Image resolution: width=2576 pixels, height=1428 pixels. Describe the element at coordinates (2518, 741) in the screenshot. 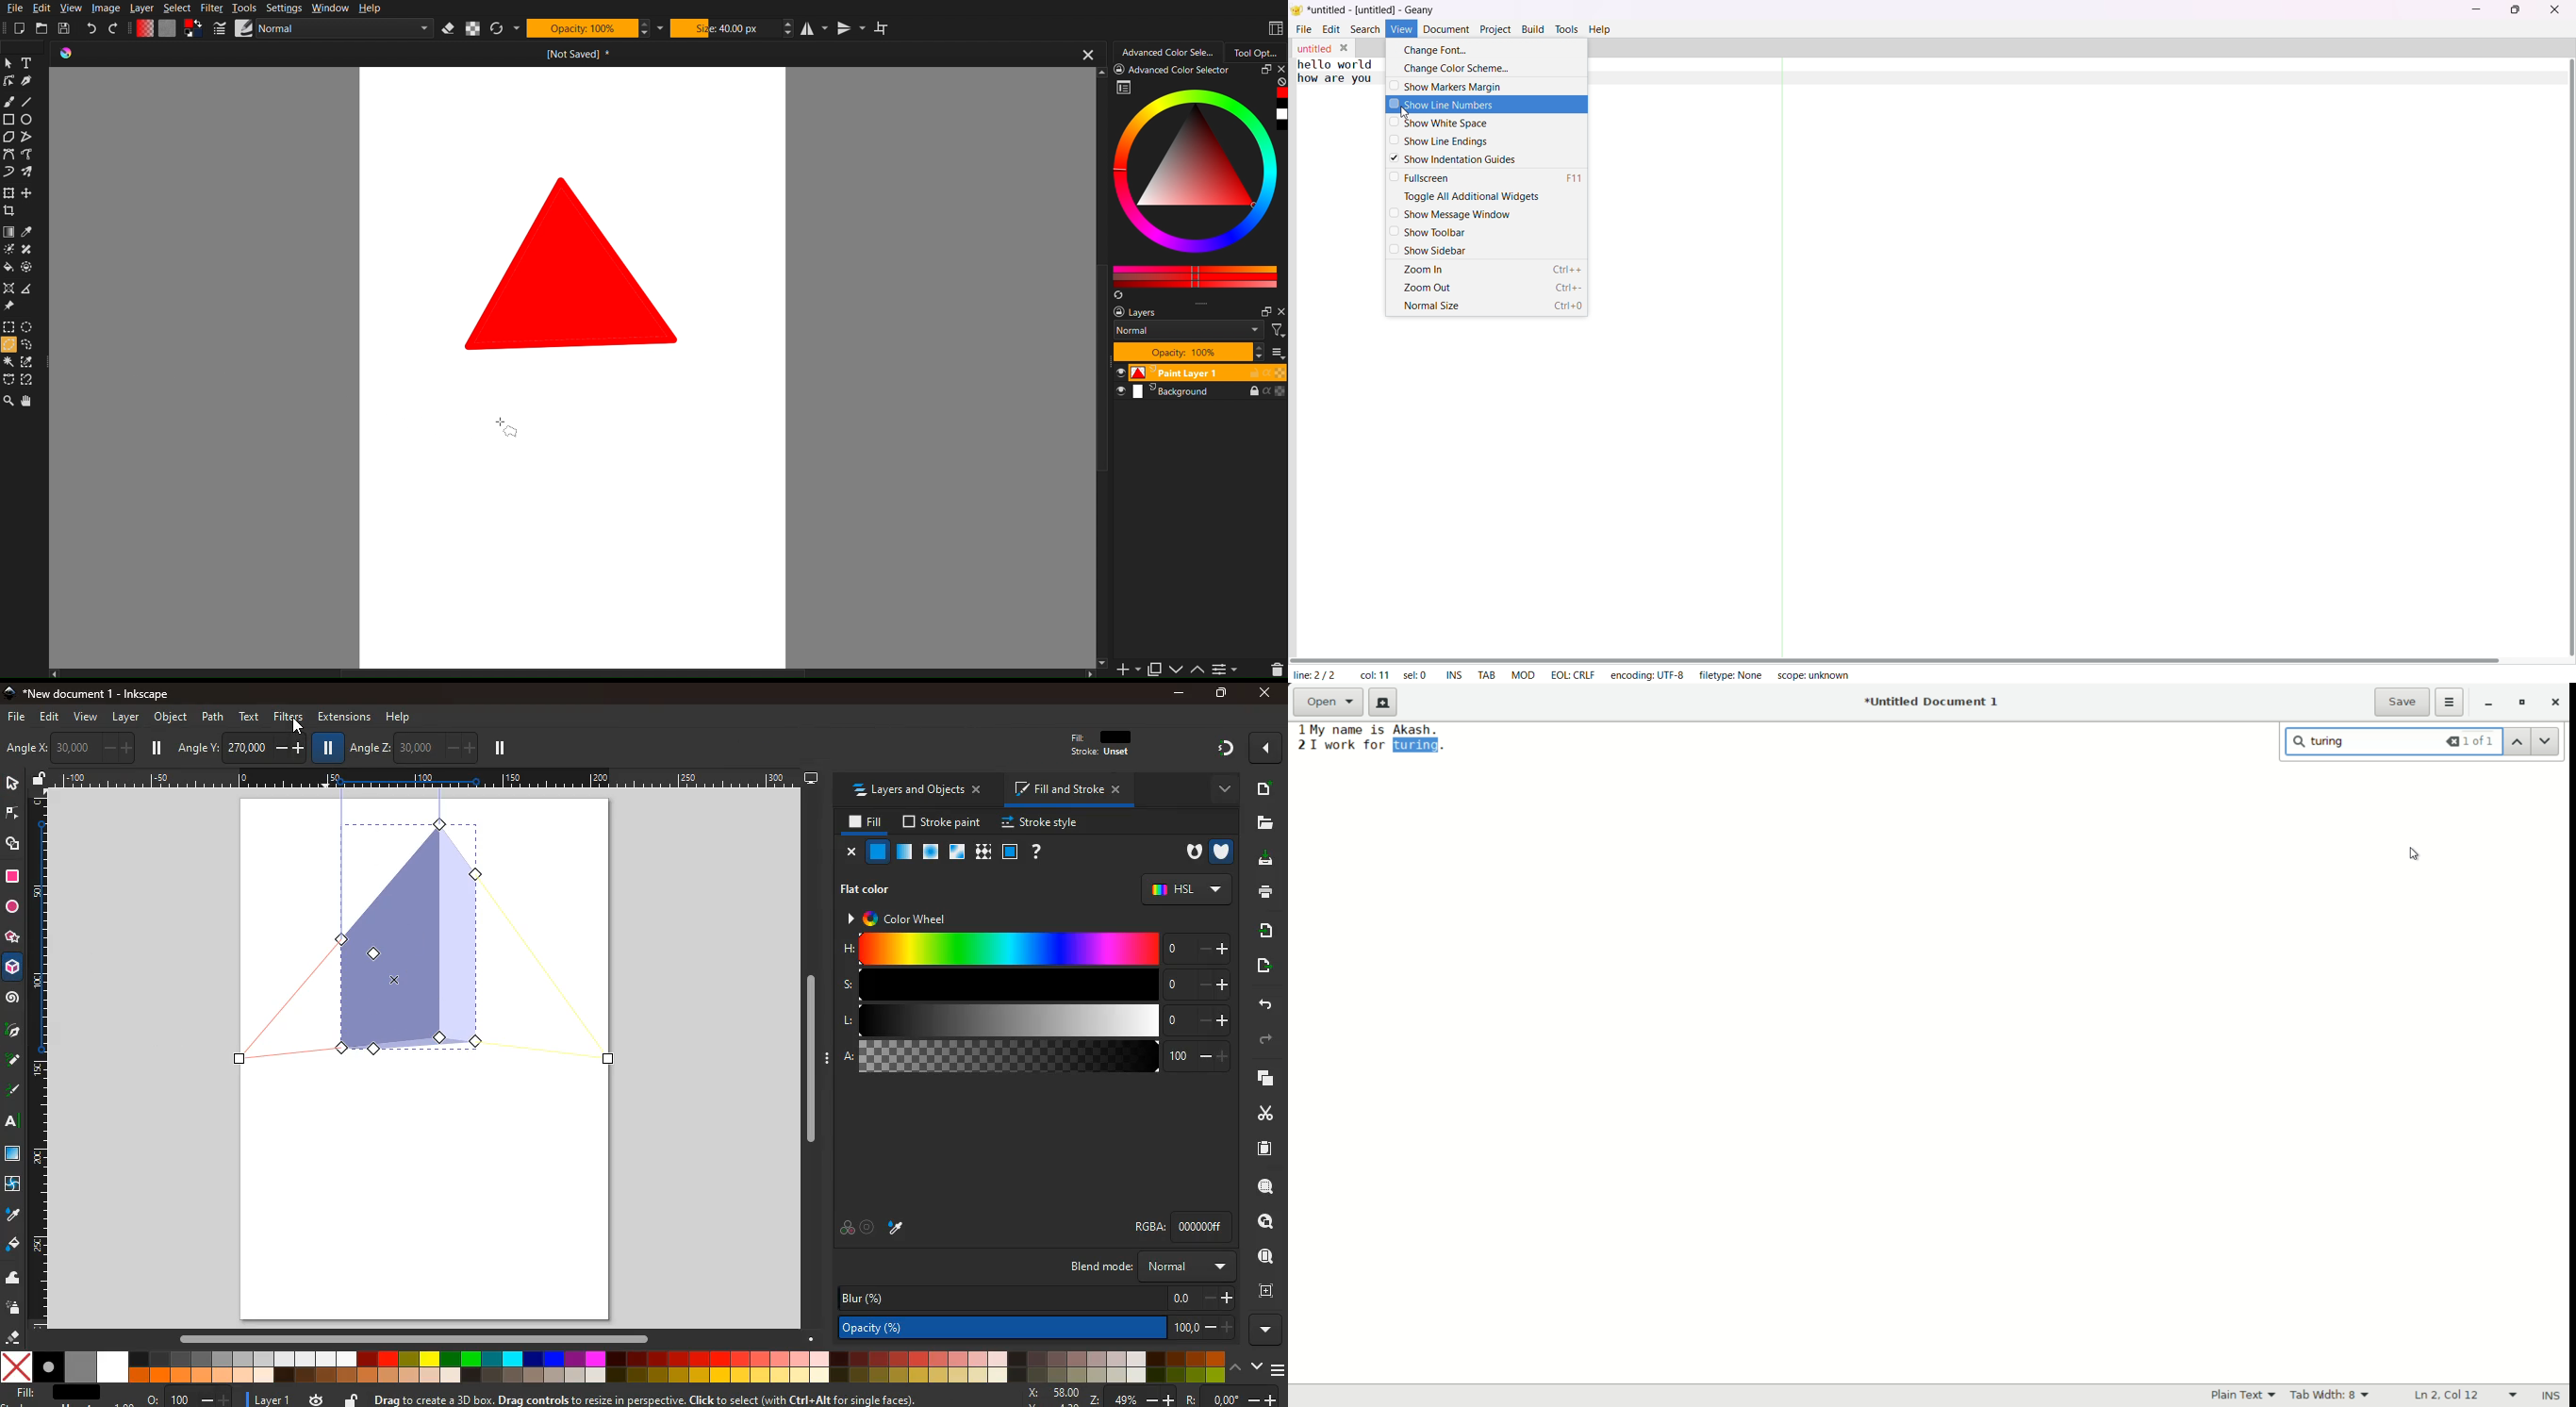

I see `previous` at that location.